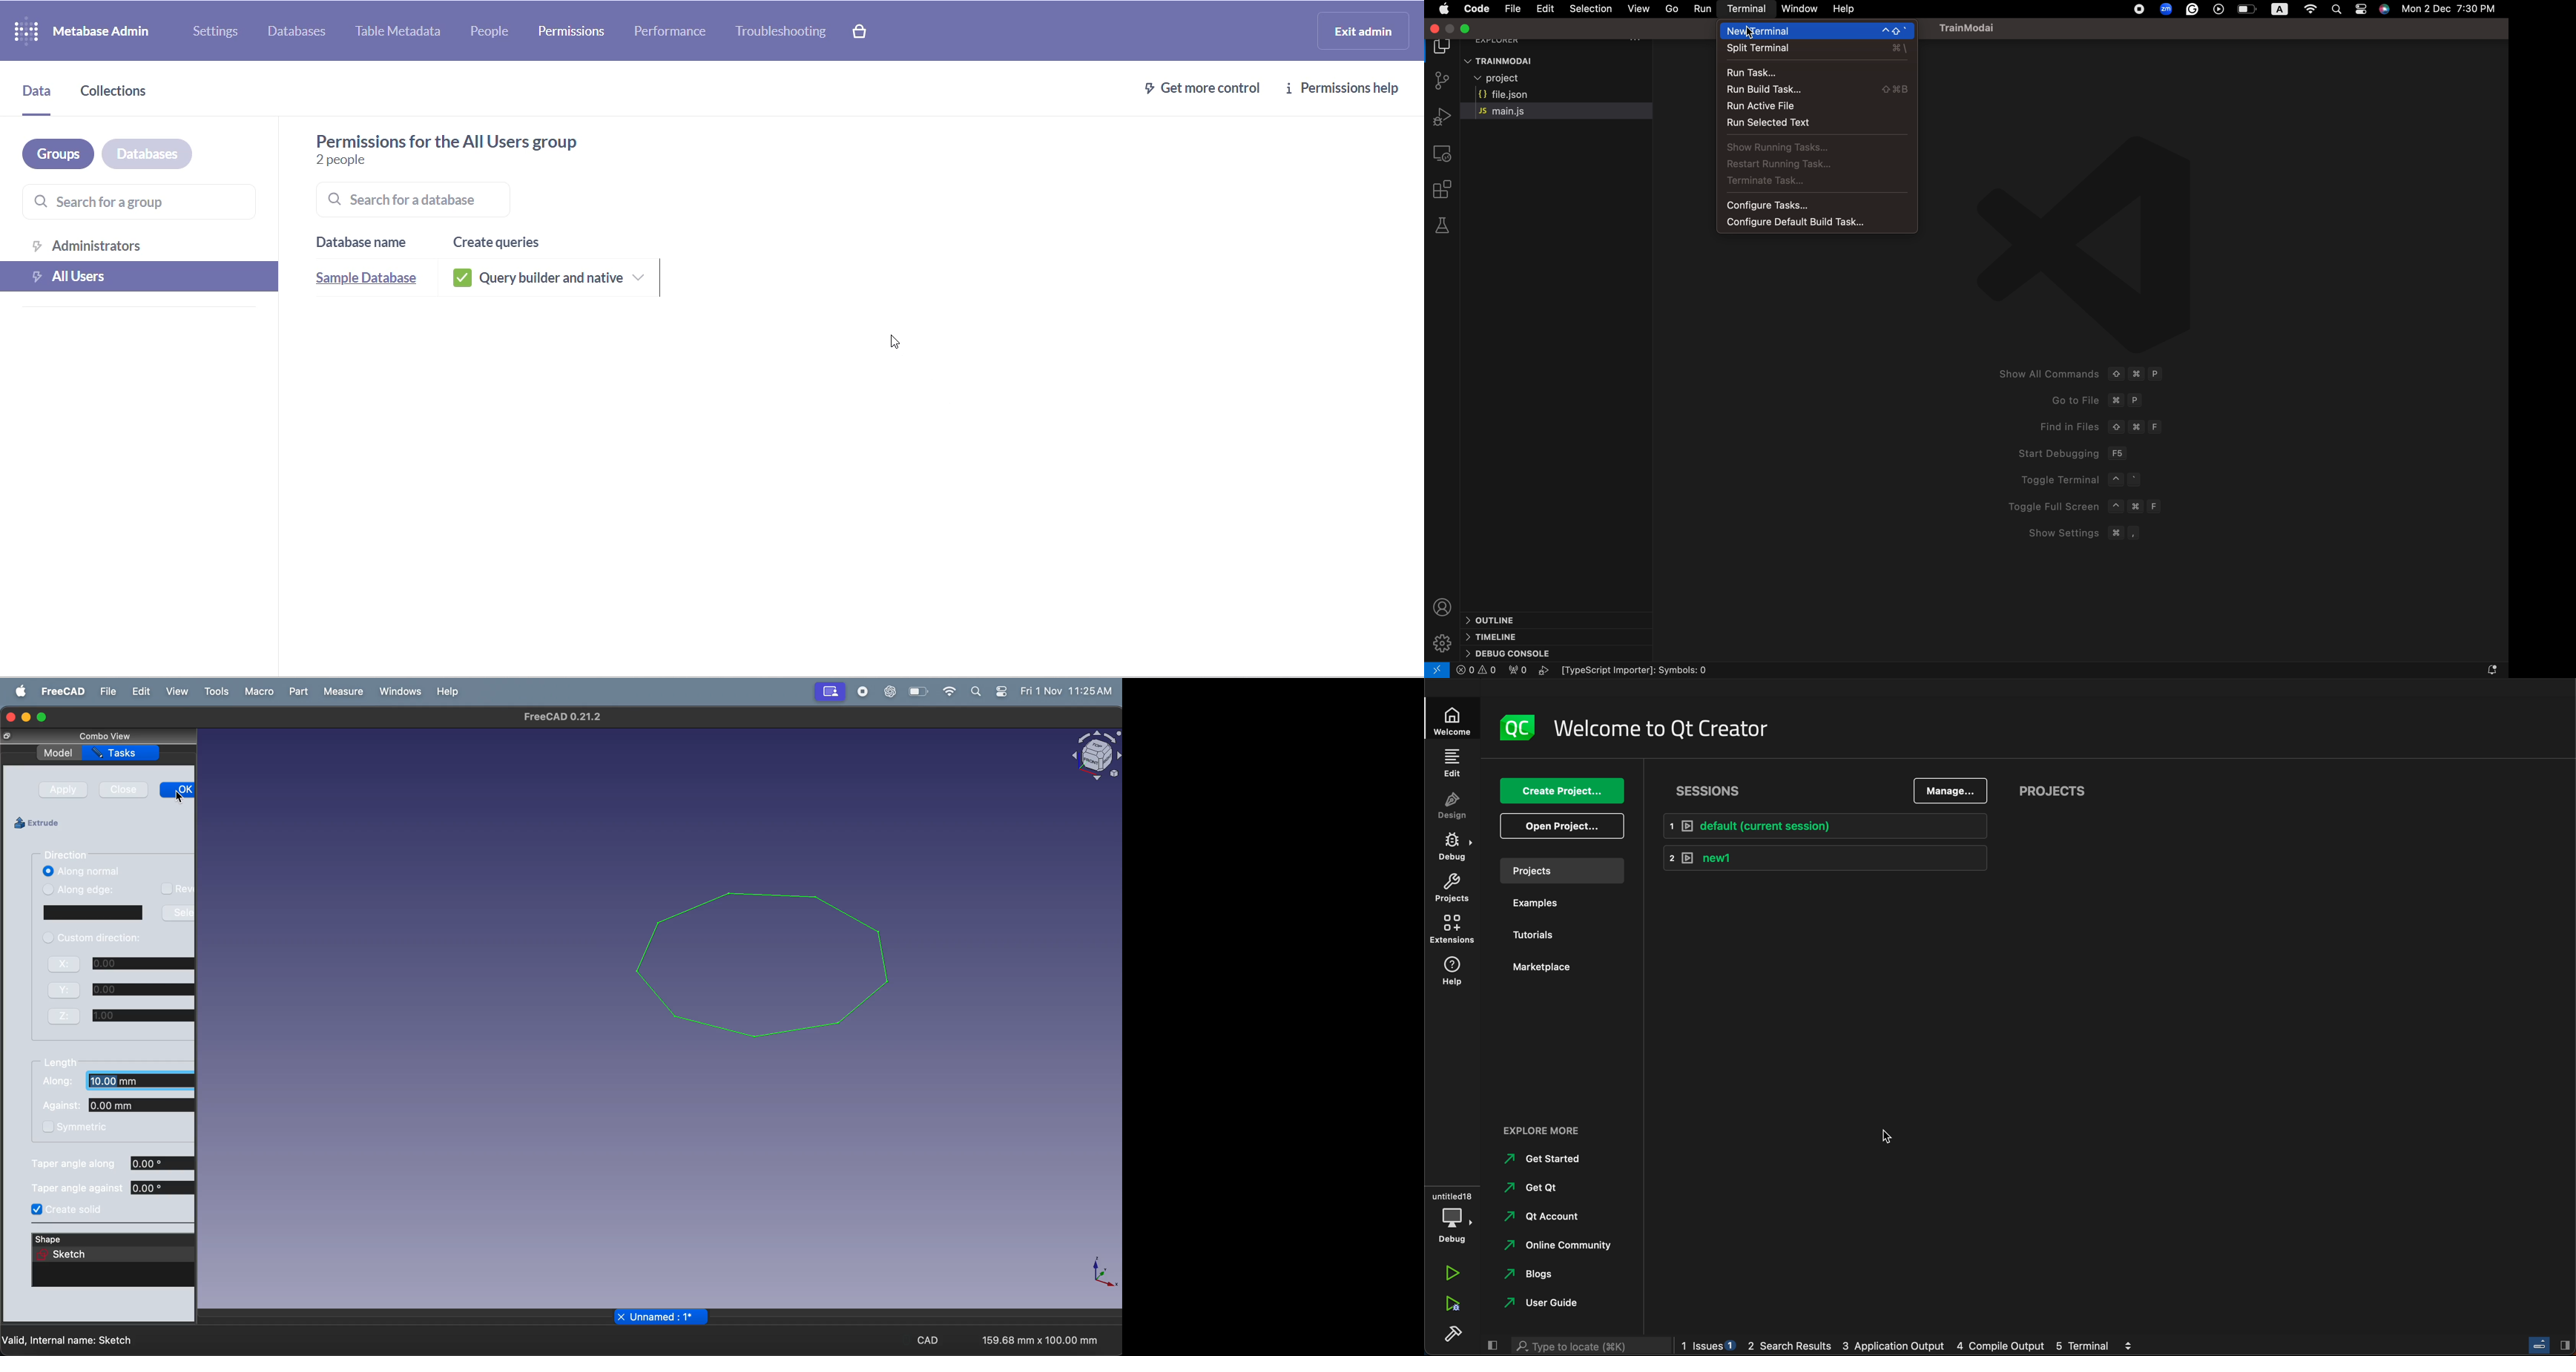  I want to click on groups, so click(55, 151).